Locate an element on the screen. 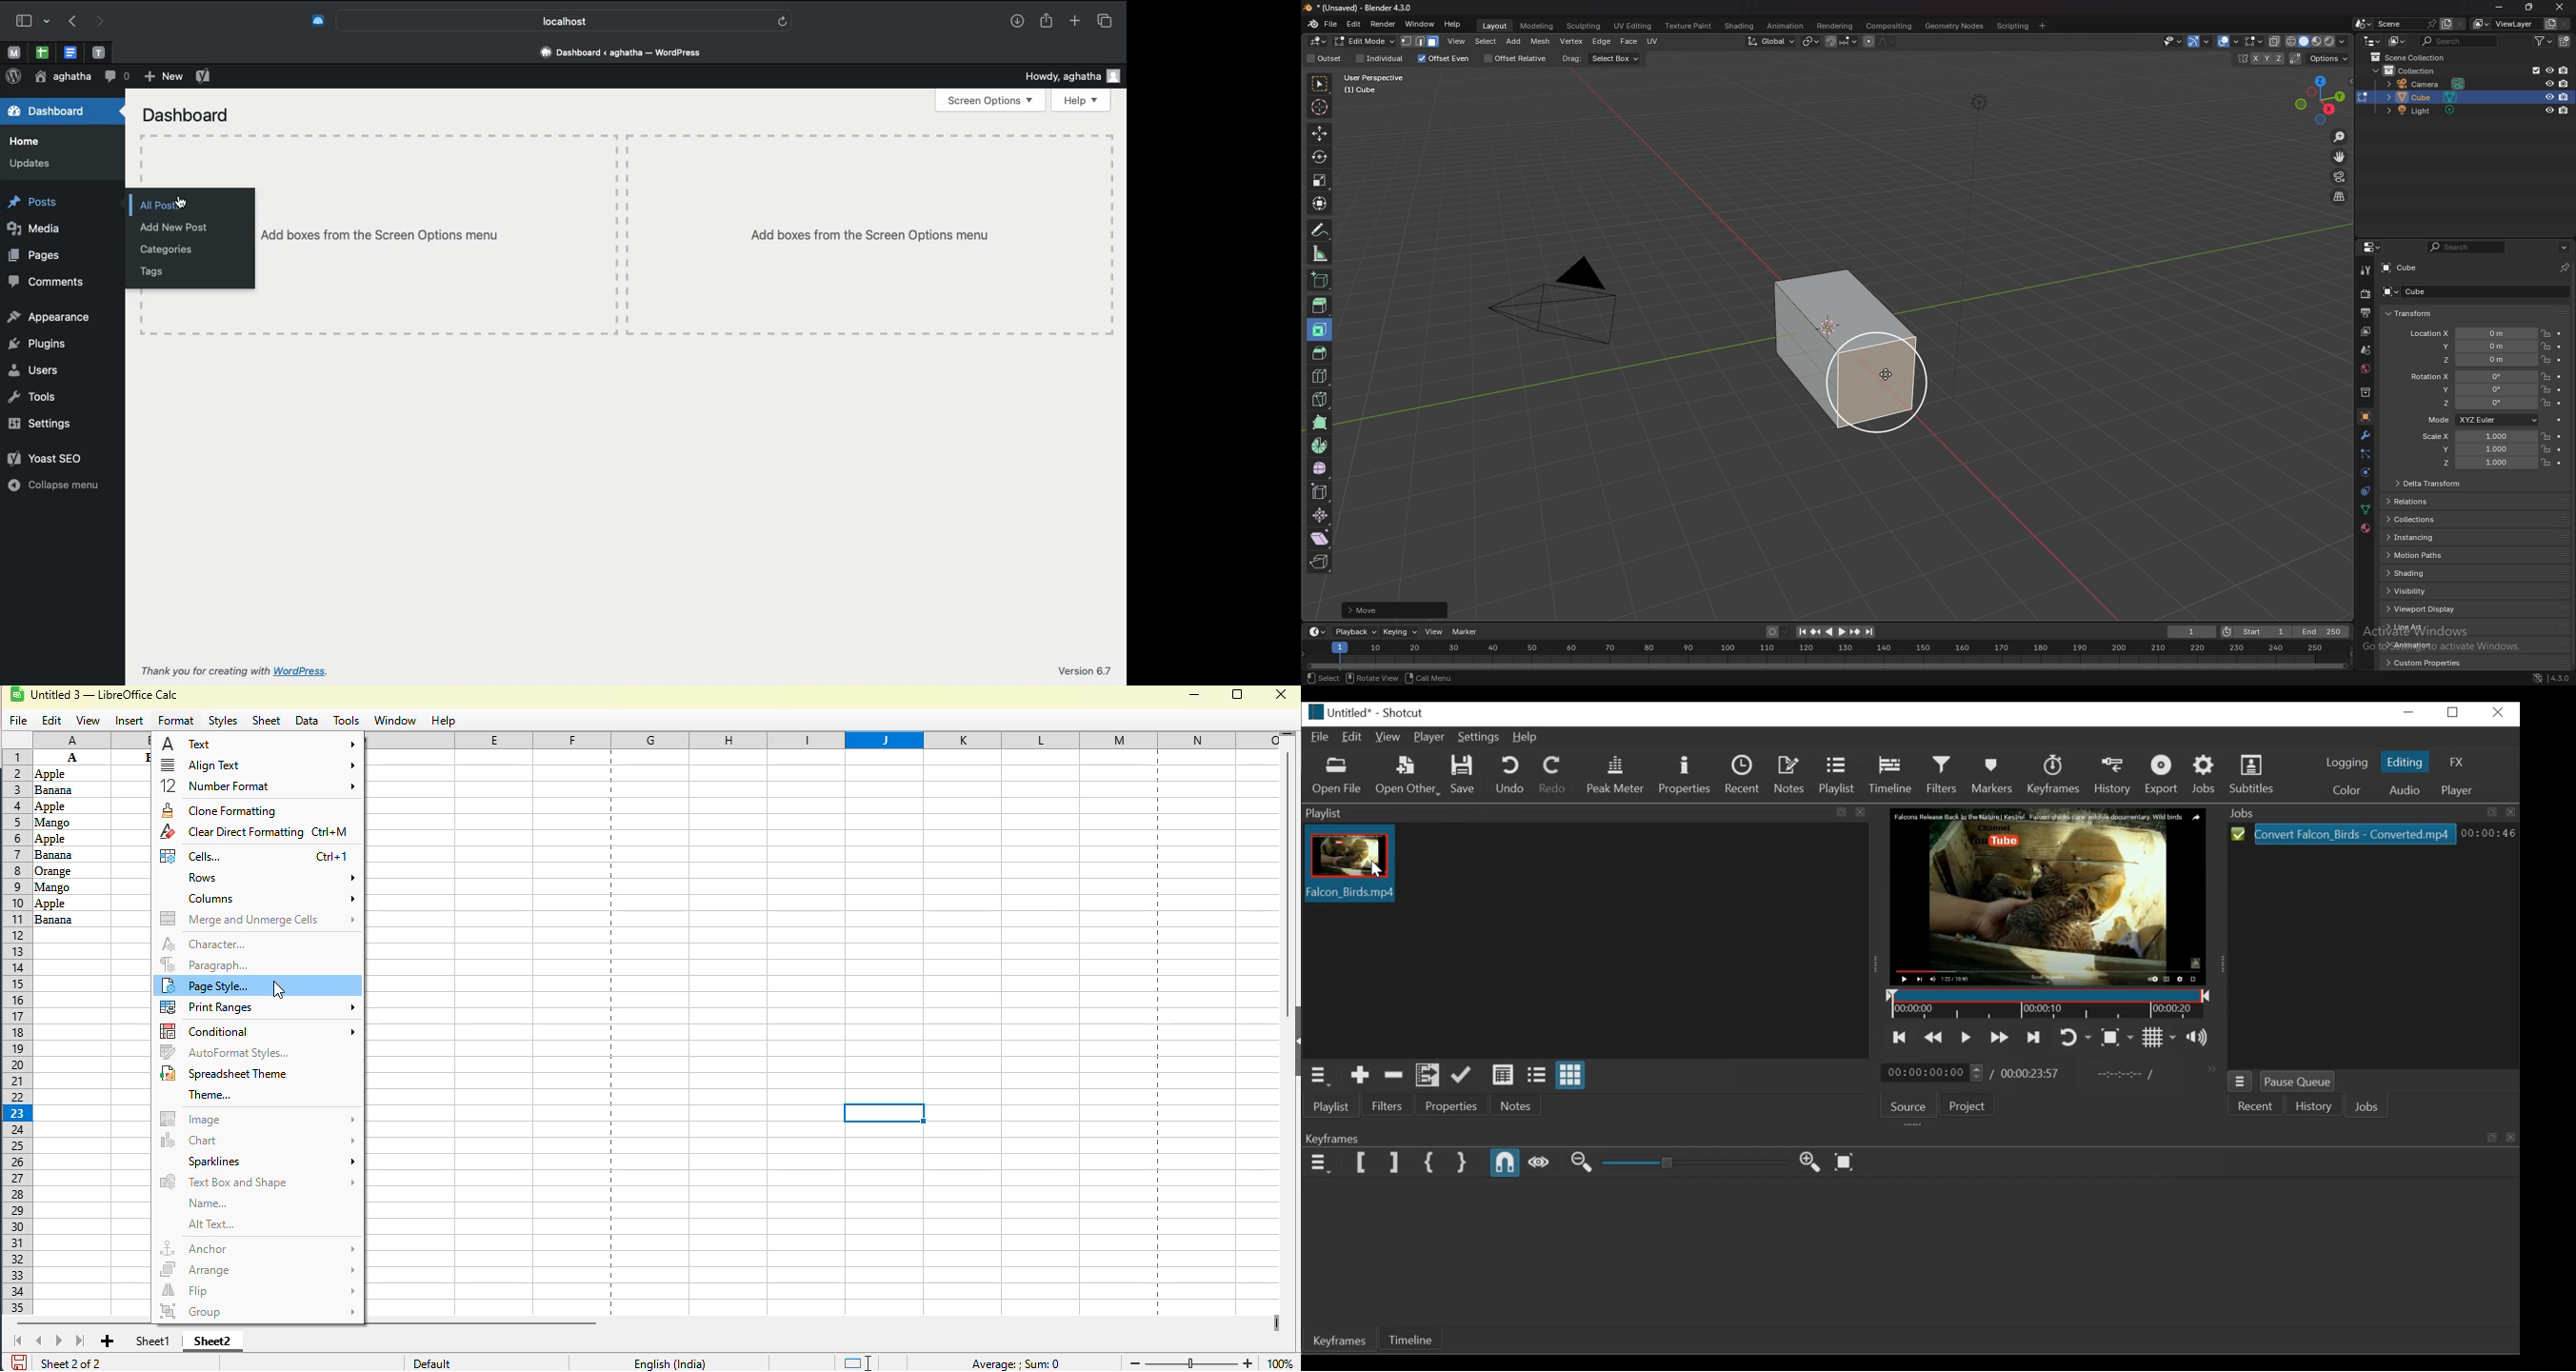   is located at coordinates (70, 838).